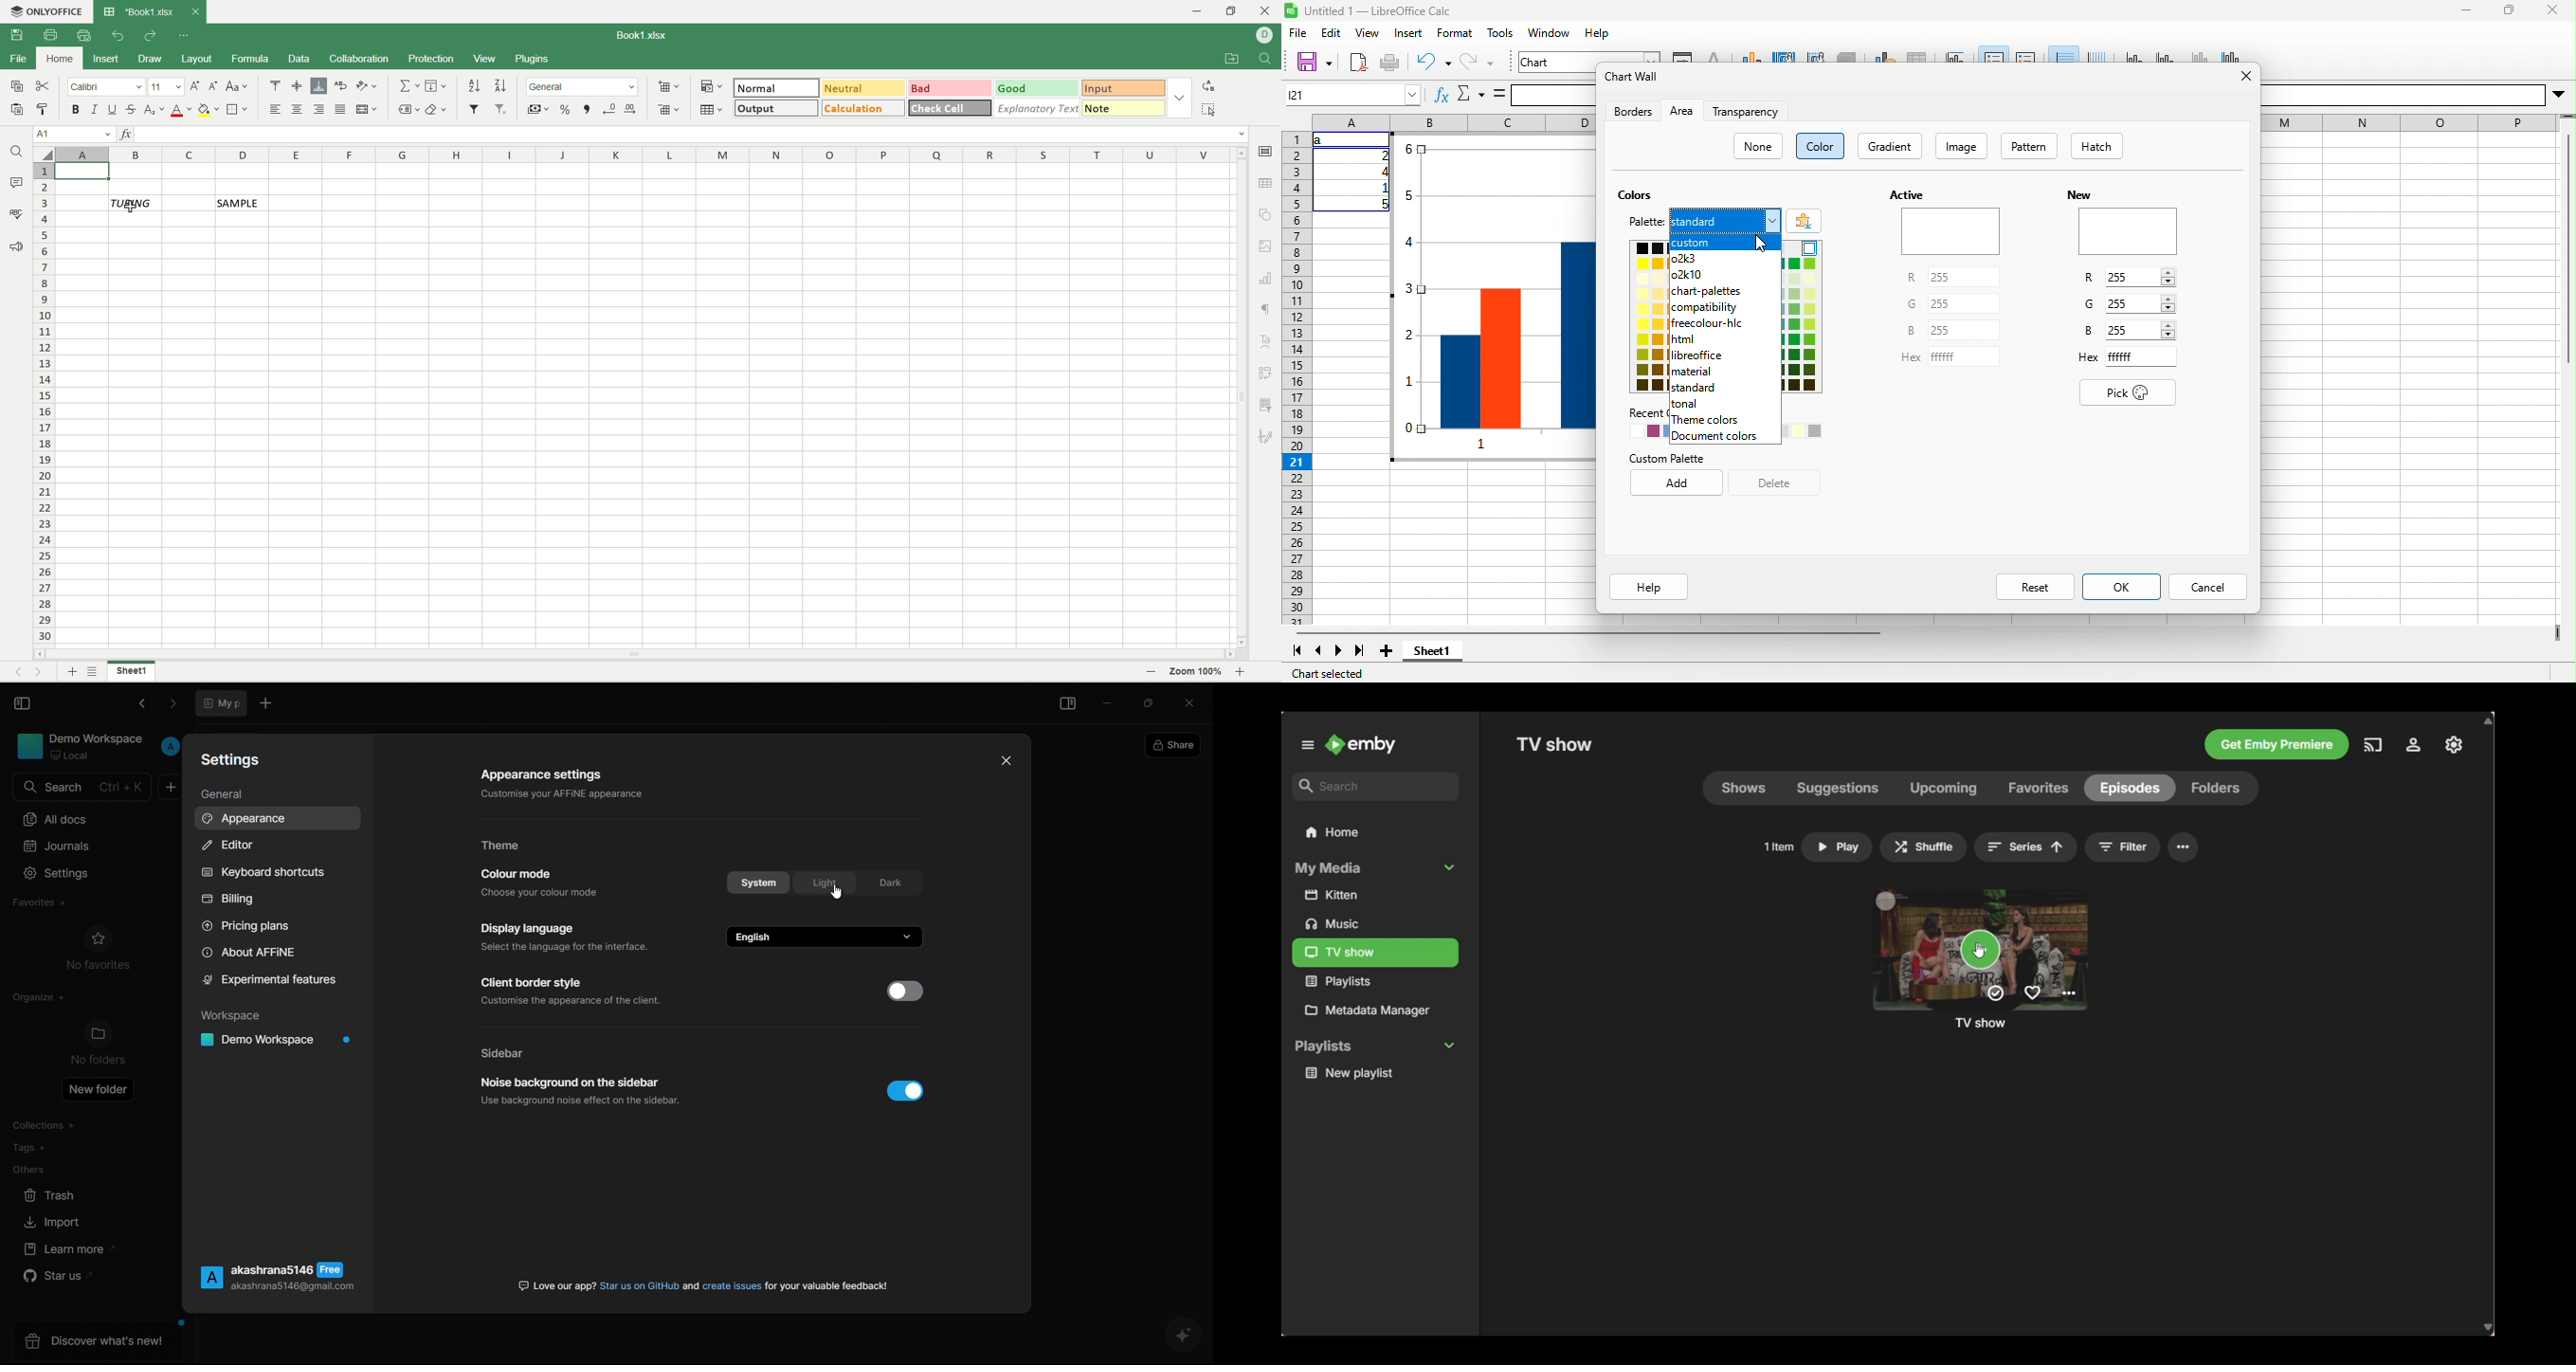 The height and width of the screenshot is (1372, 2576). I want to click on replace, so click(1211, 85).